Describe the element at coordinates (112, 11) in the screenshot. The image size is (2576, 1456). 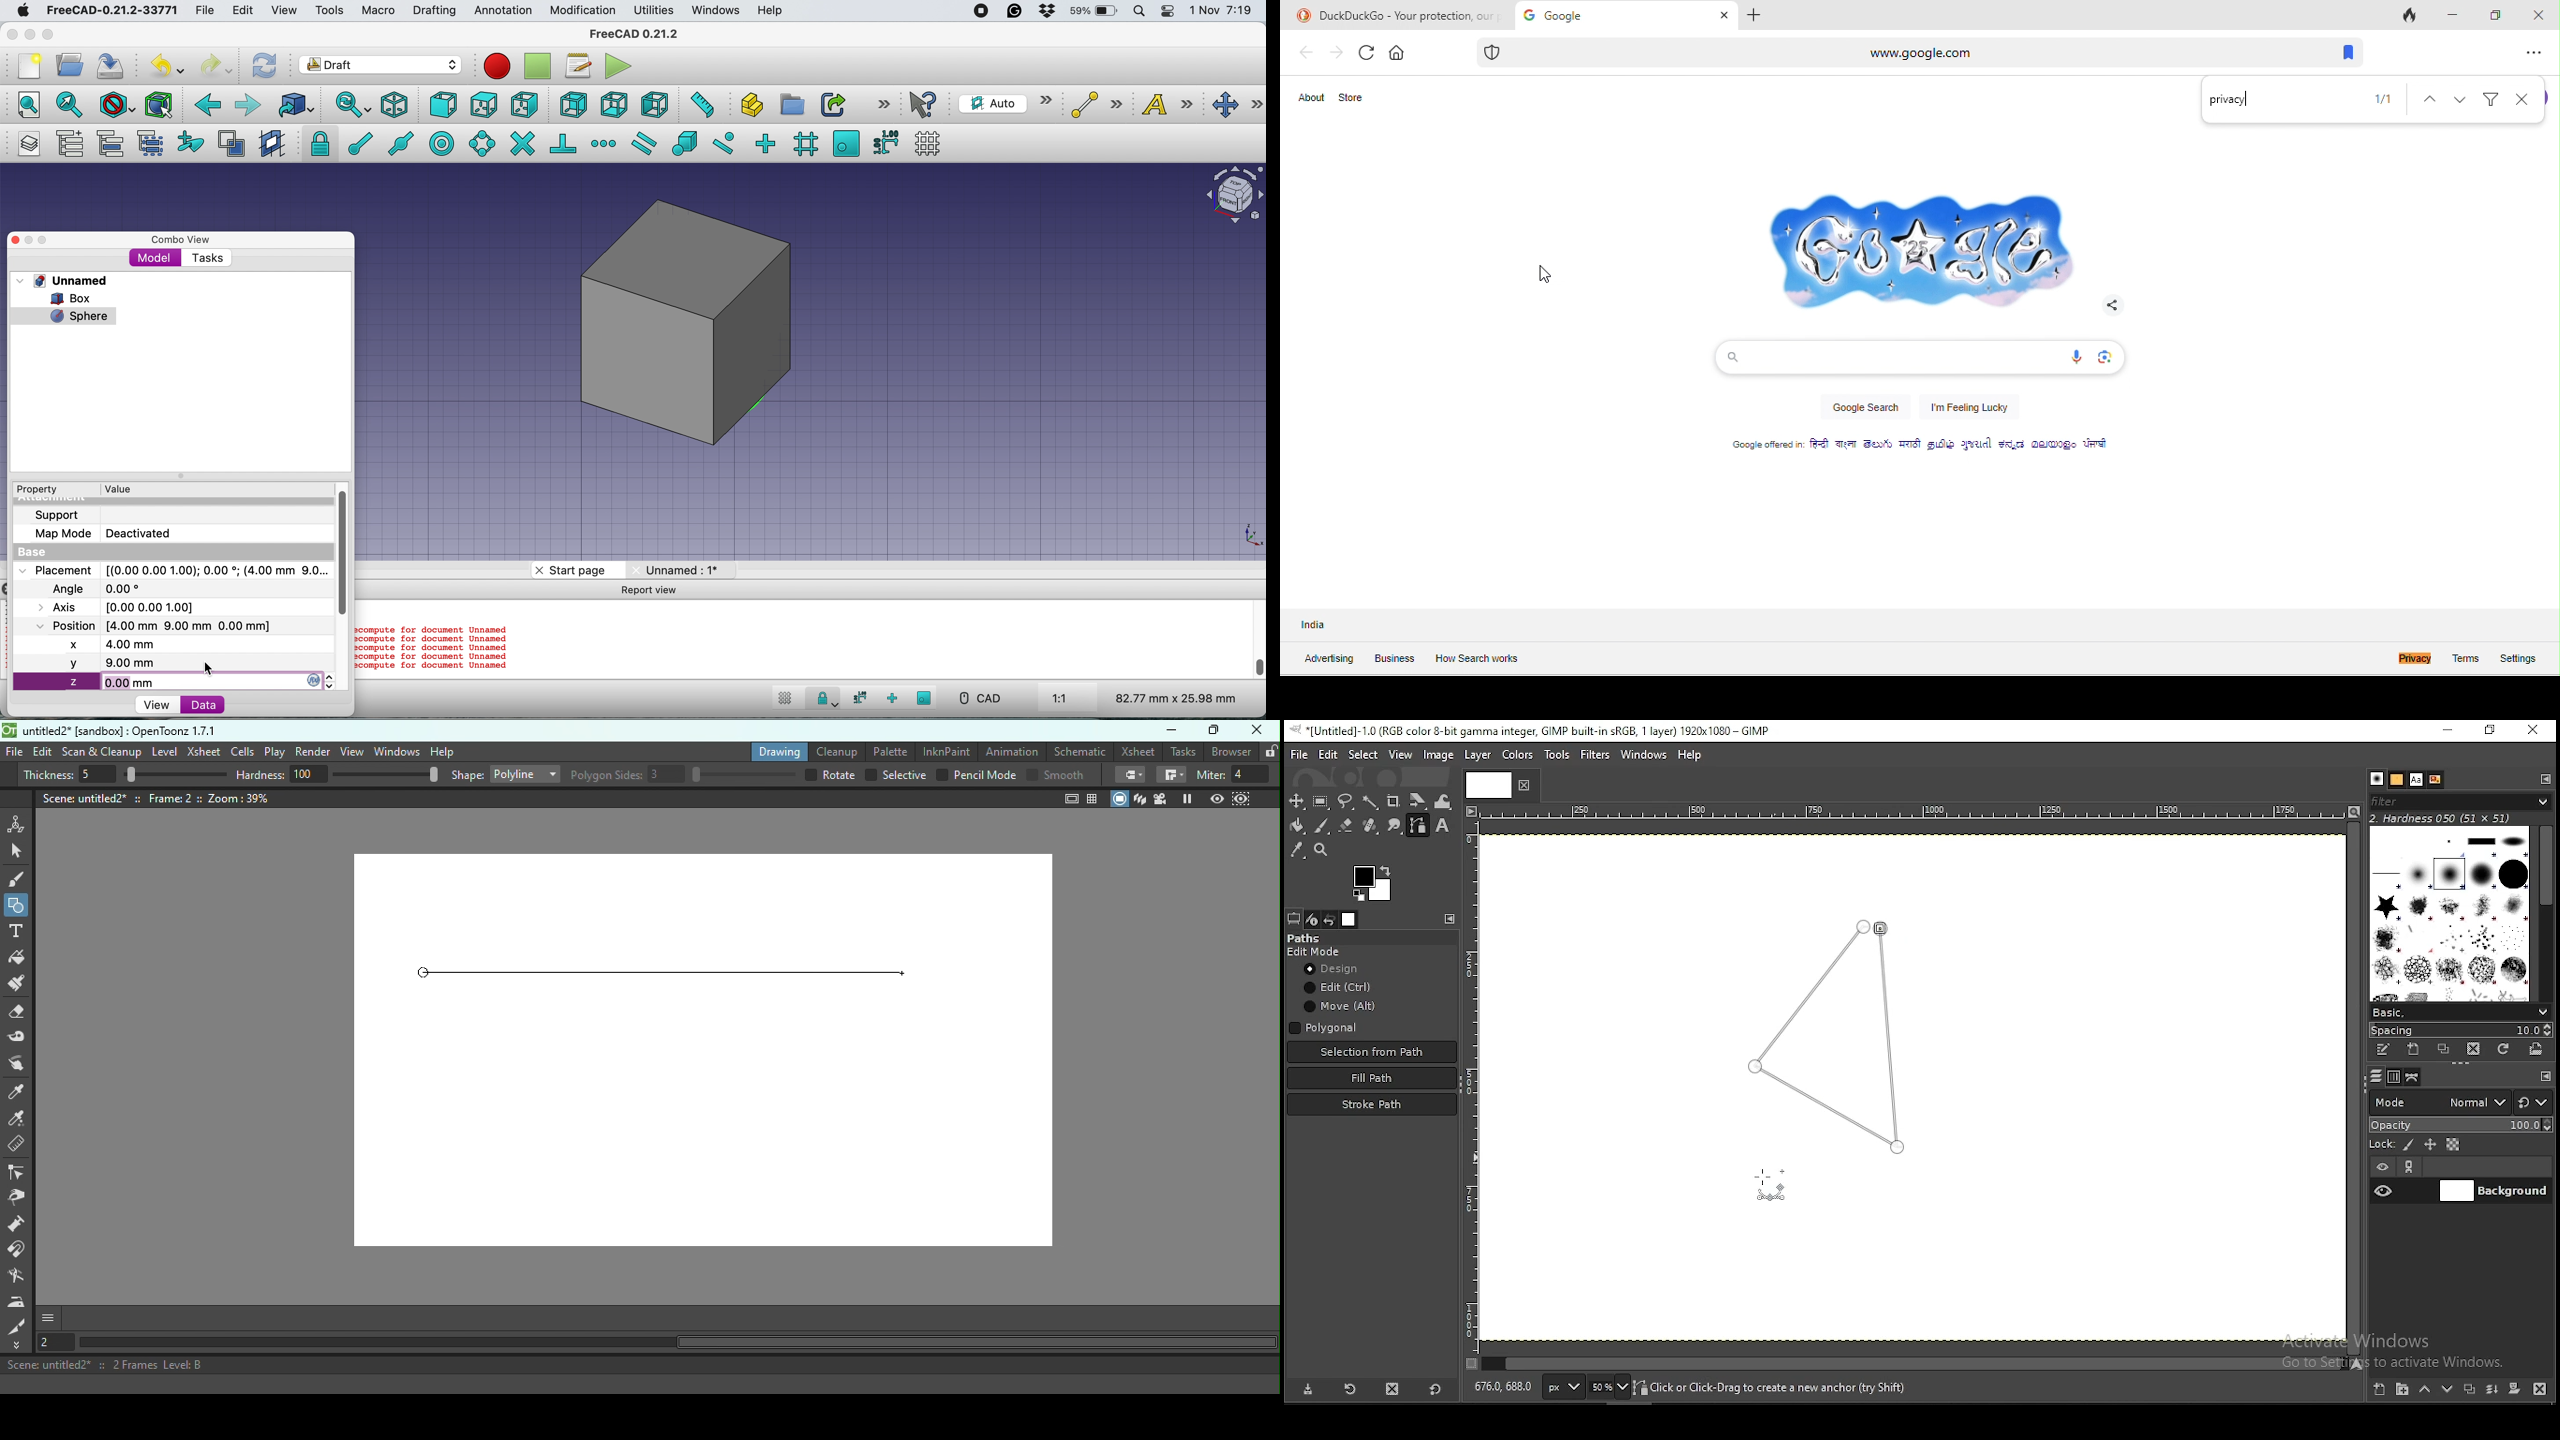
I see `freecad` at that location.